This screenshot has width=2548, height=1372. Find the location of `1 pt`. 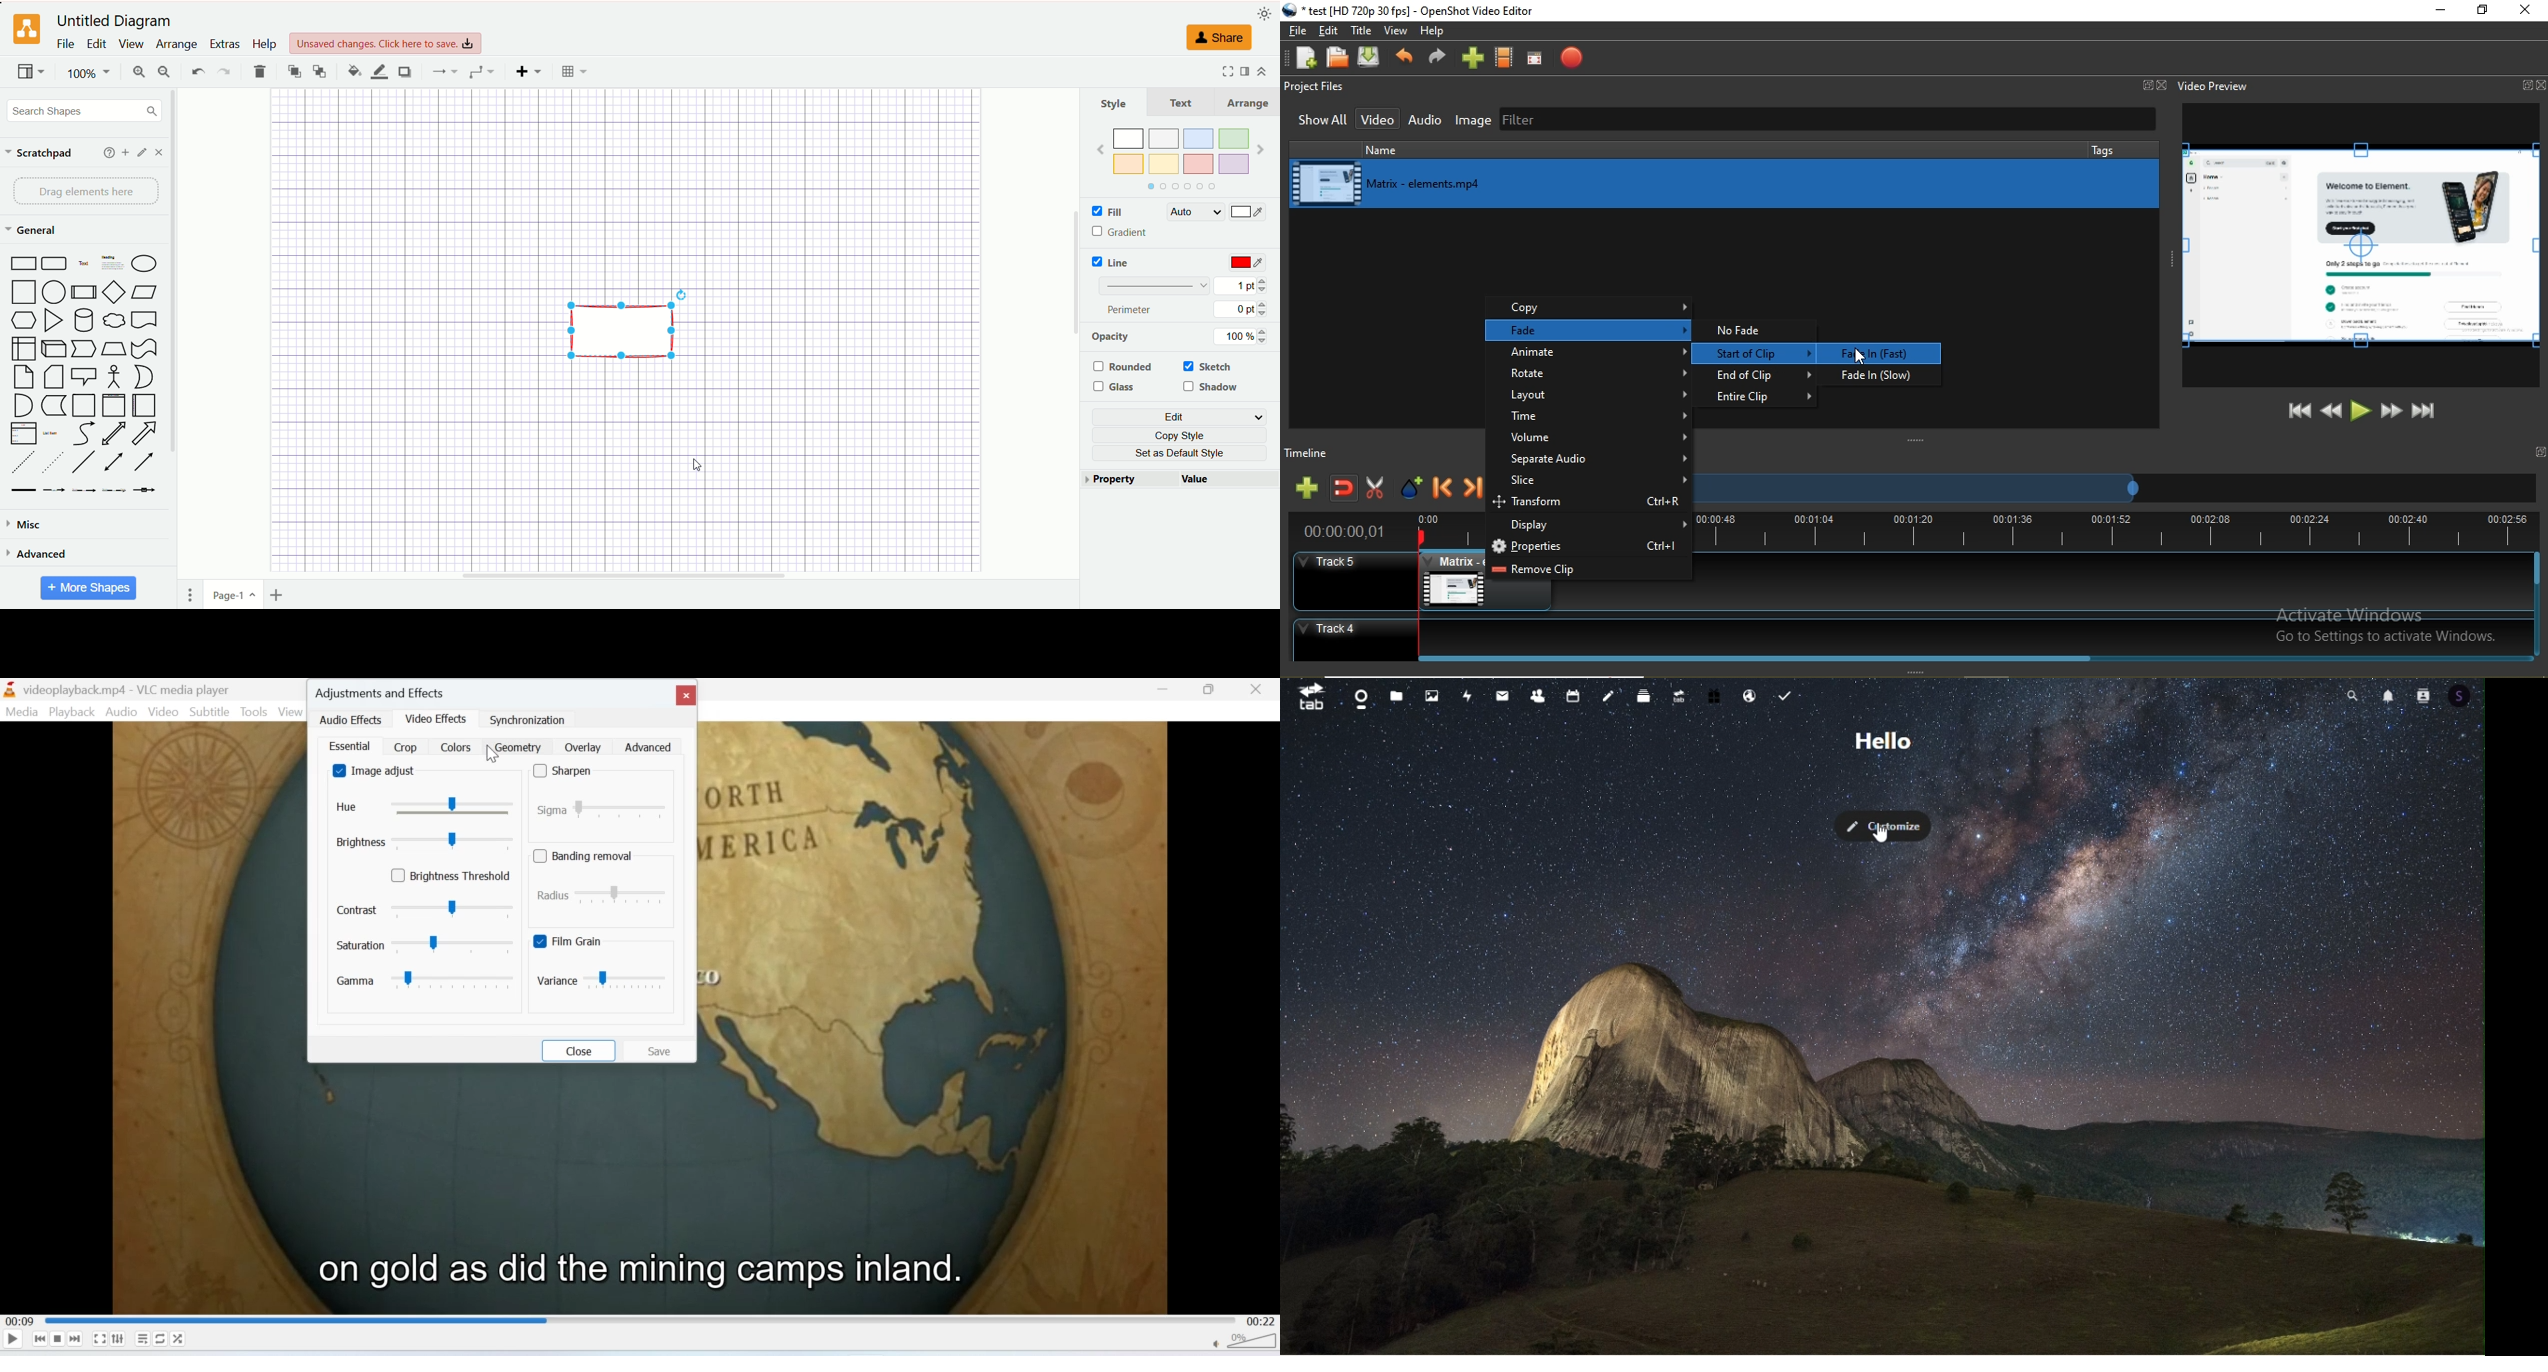

1 pt is located at coordinates (1242, 285).